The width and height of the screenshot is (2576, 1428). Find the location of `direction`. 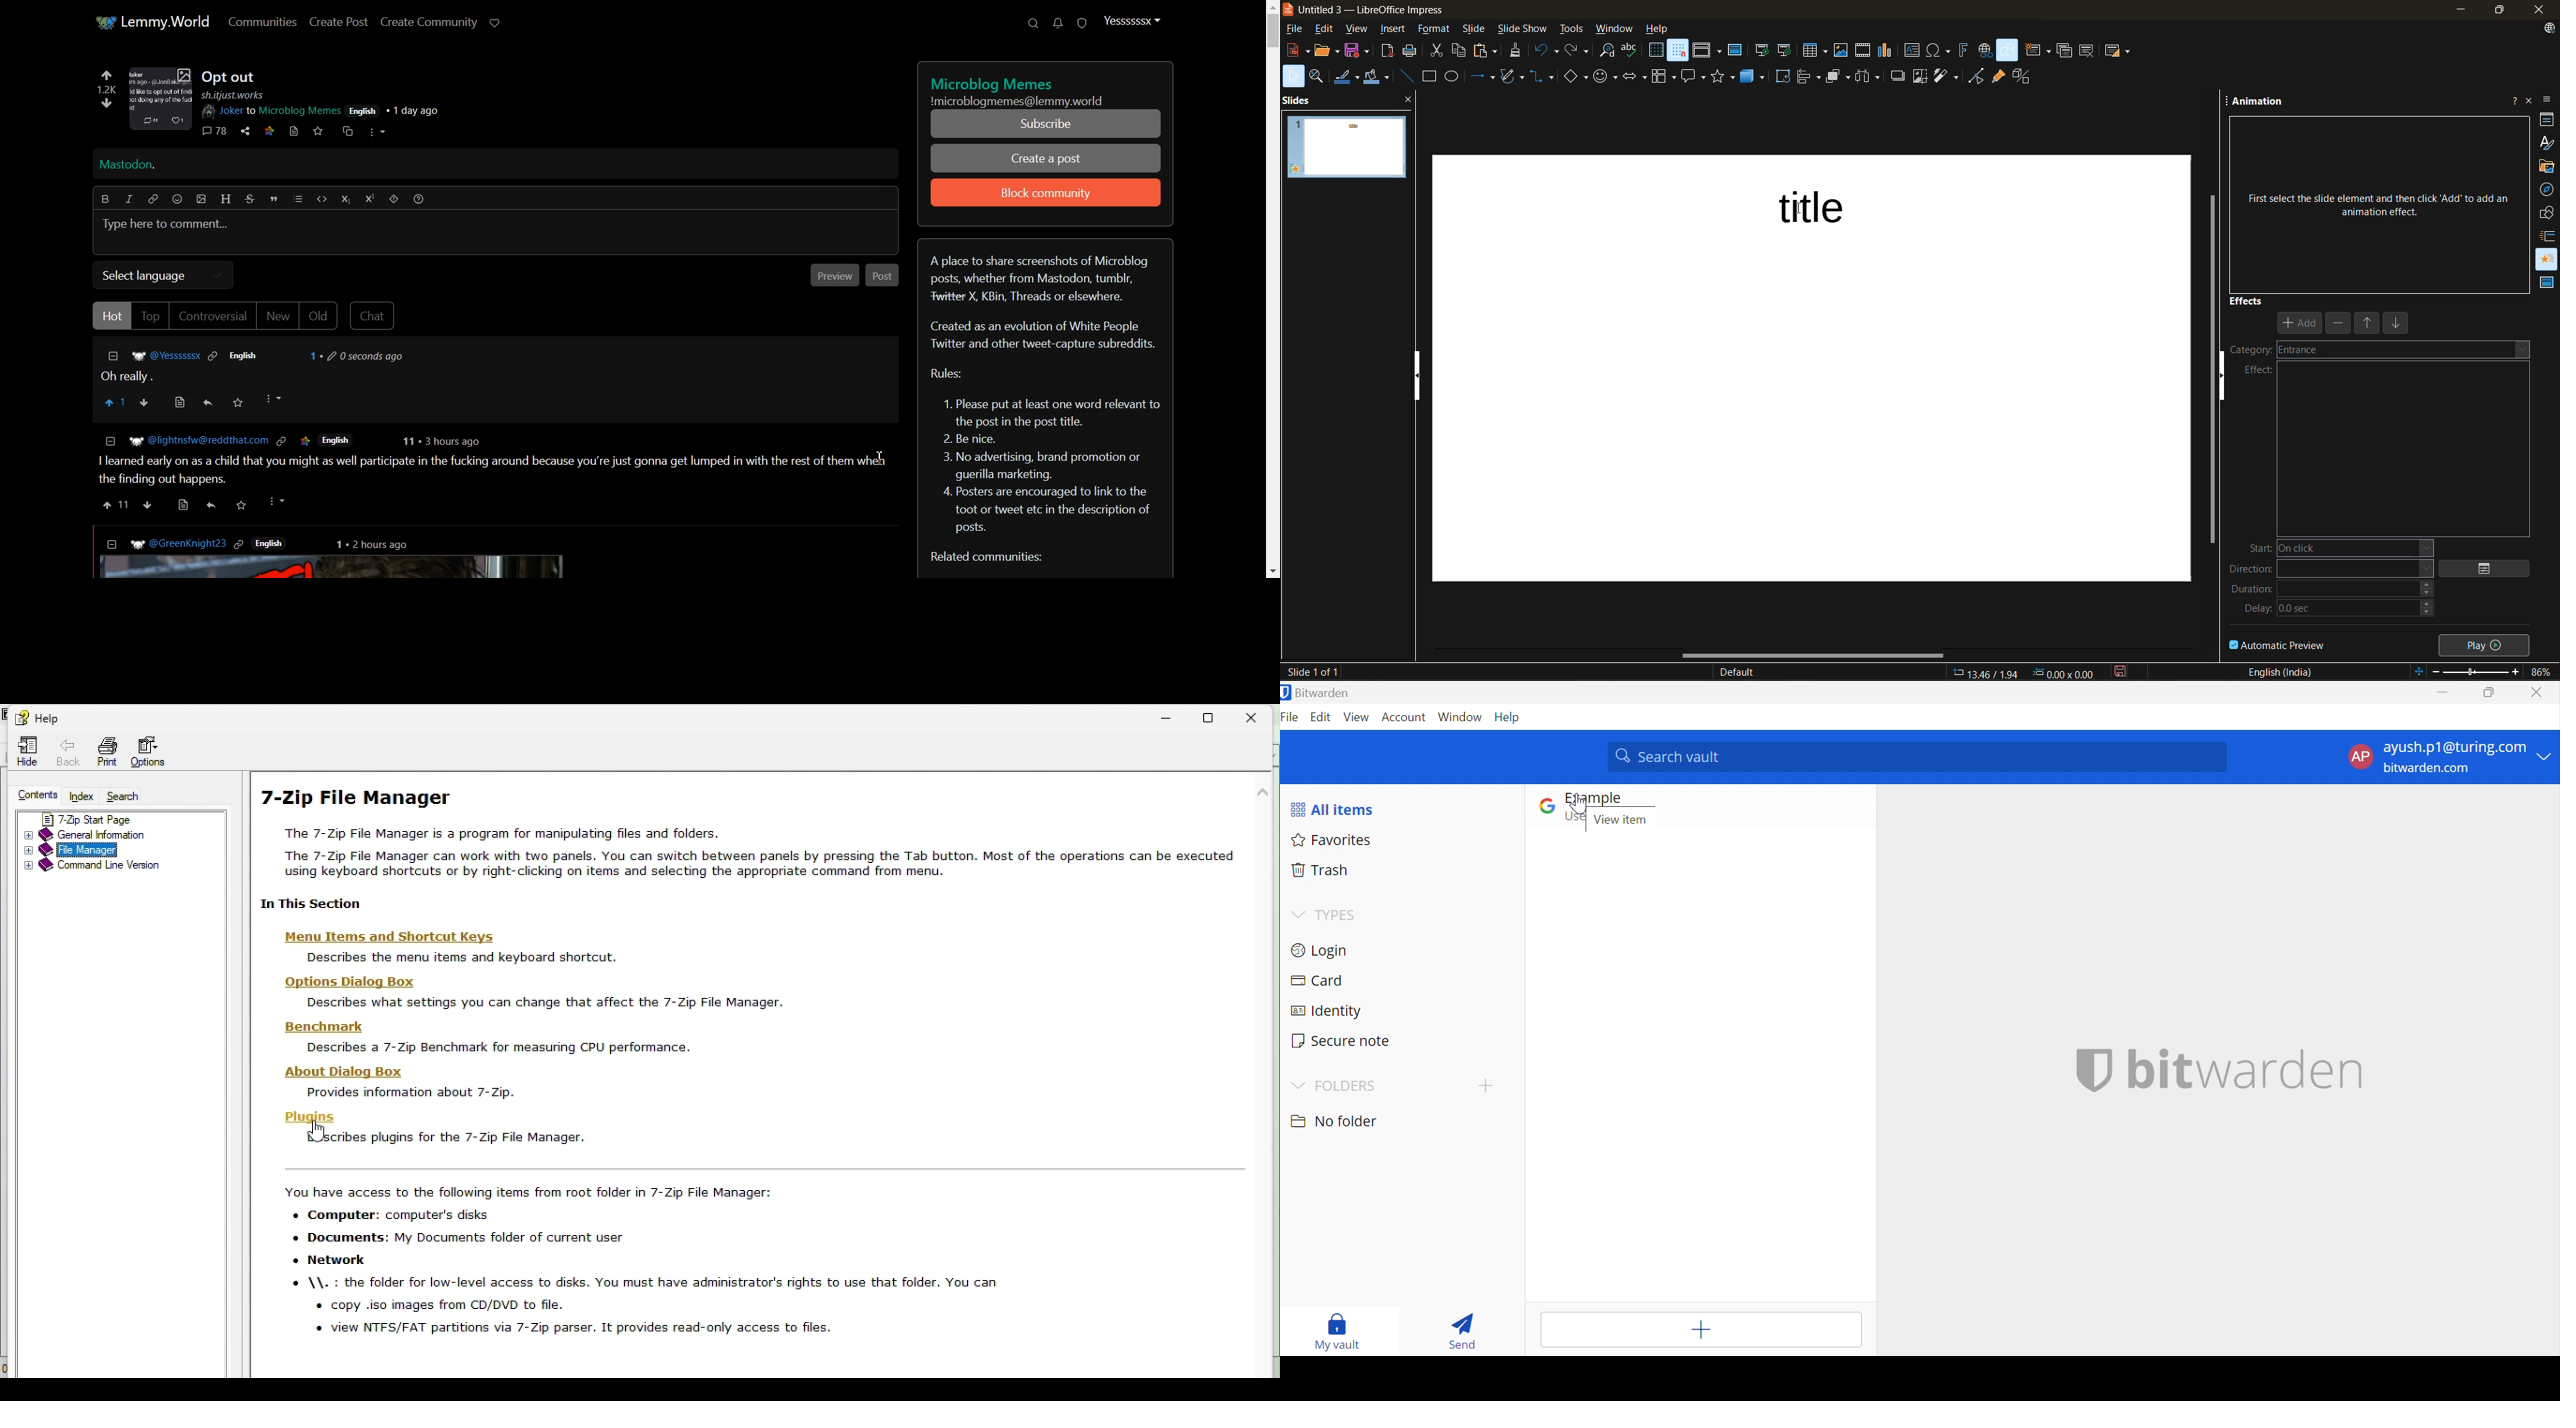

direction is located at coordinates (2331, 571).